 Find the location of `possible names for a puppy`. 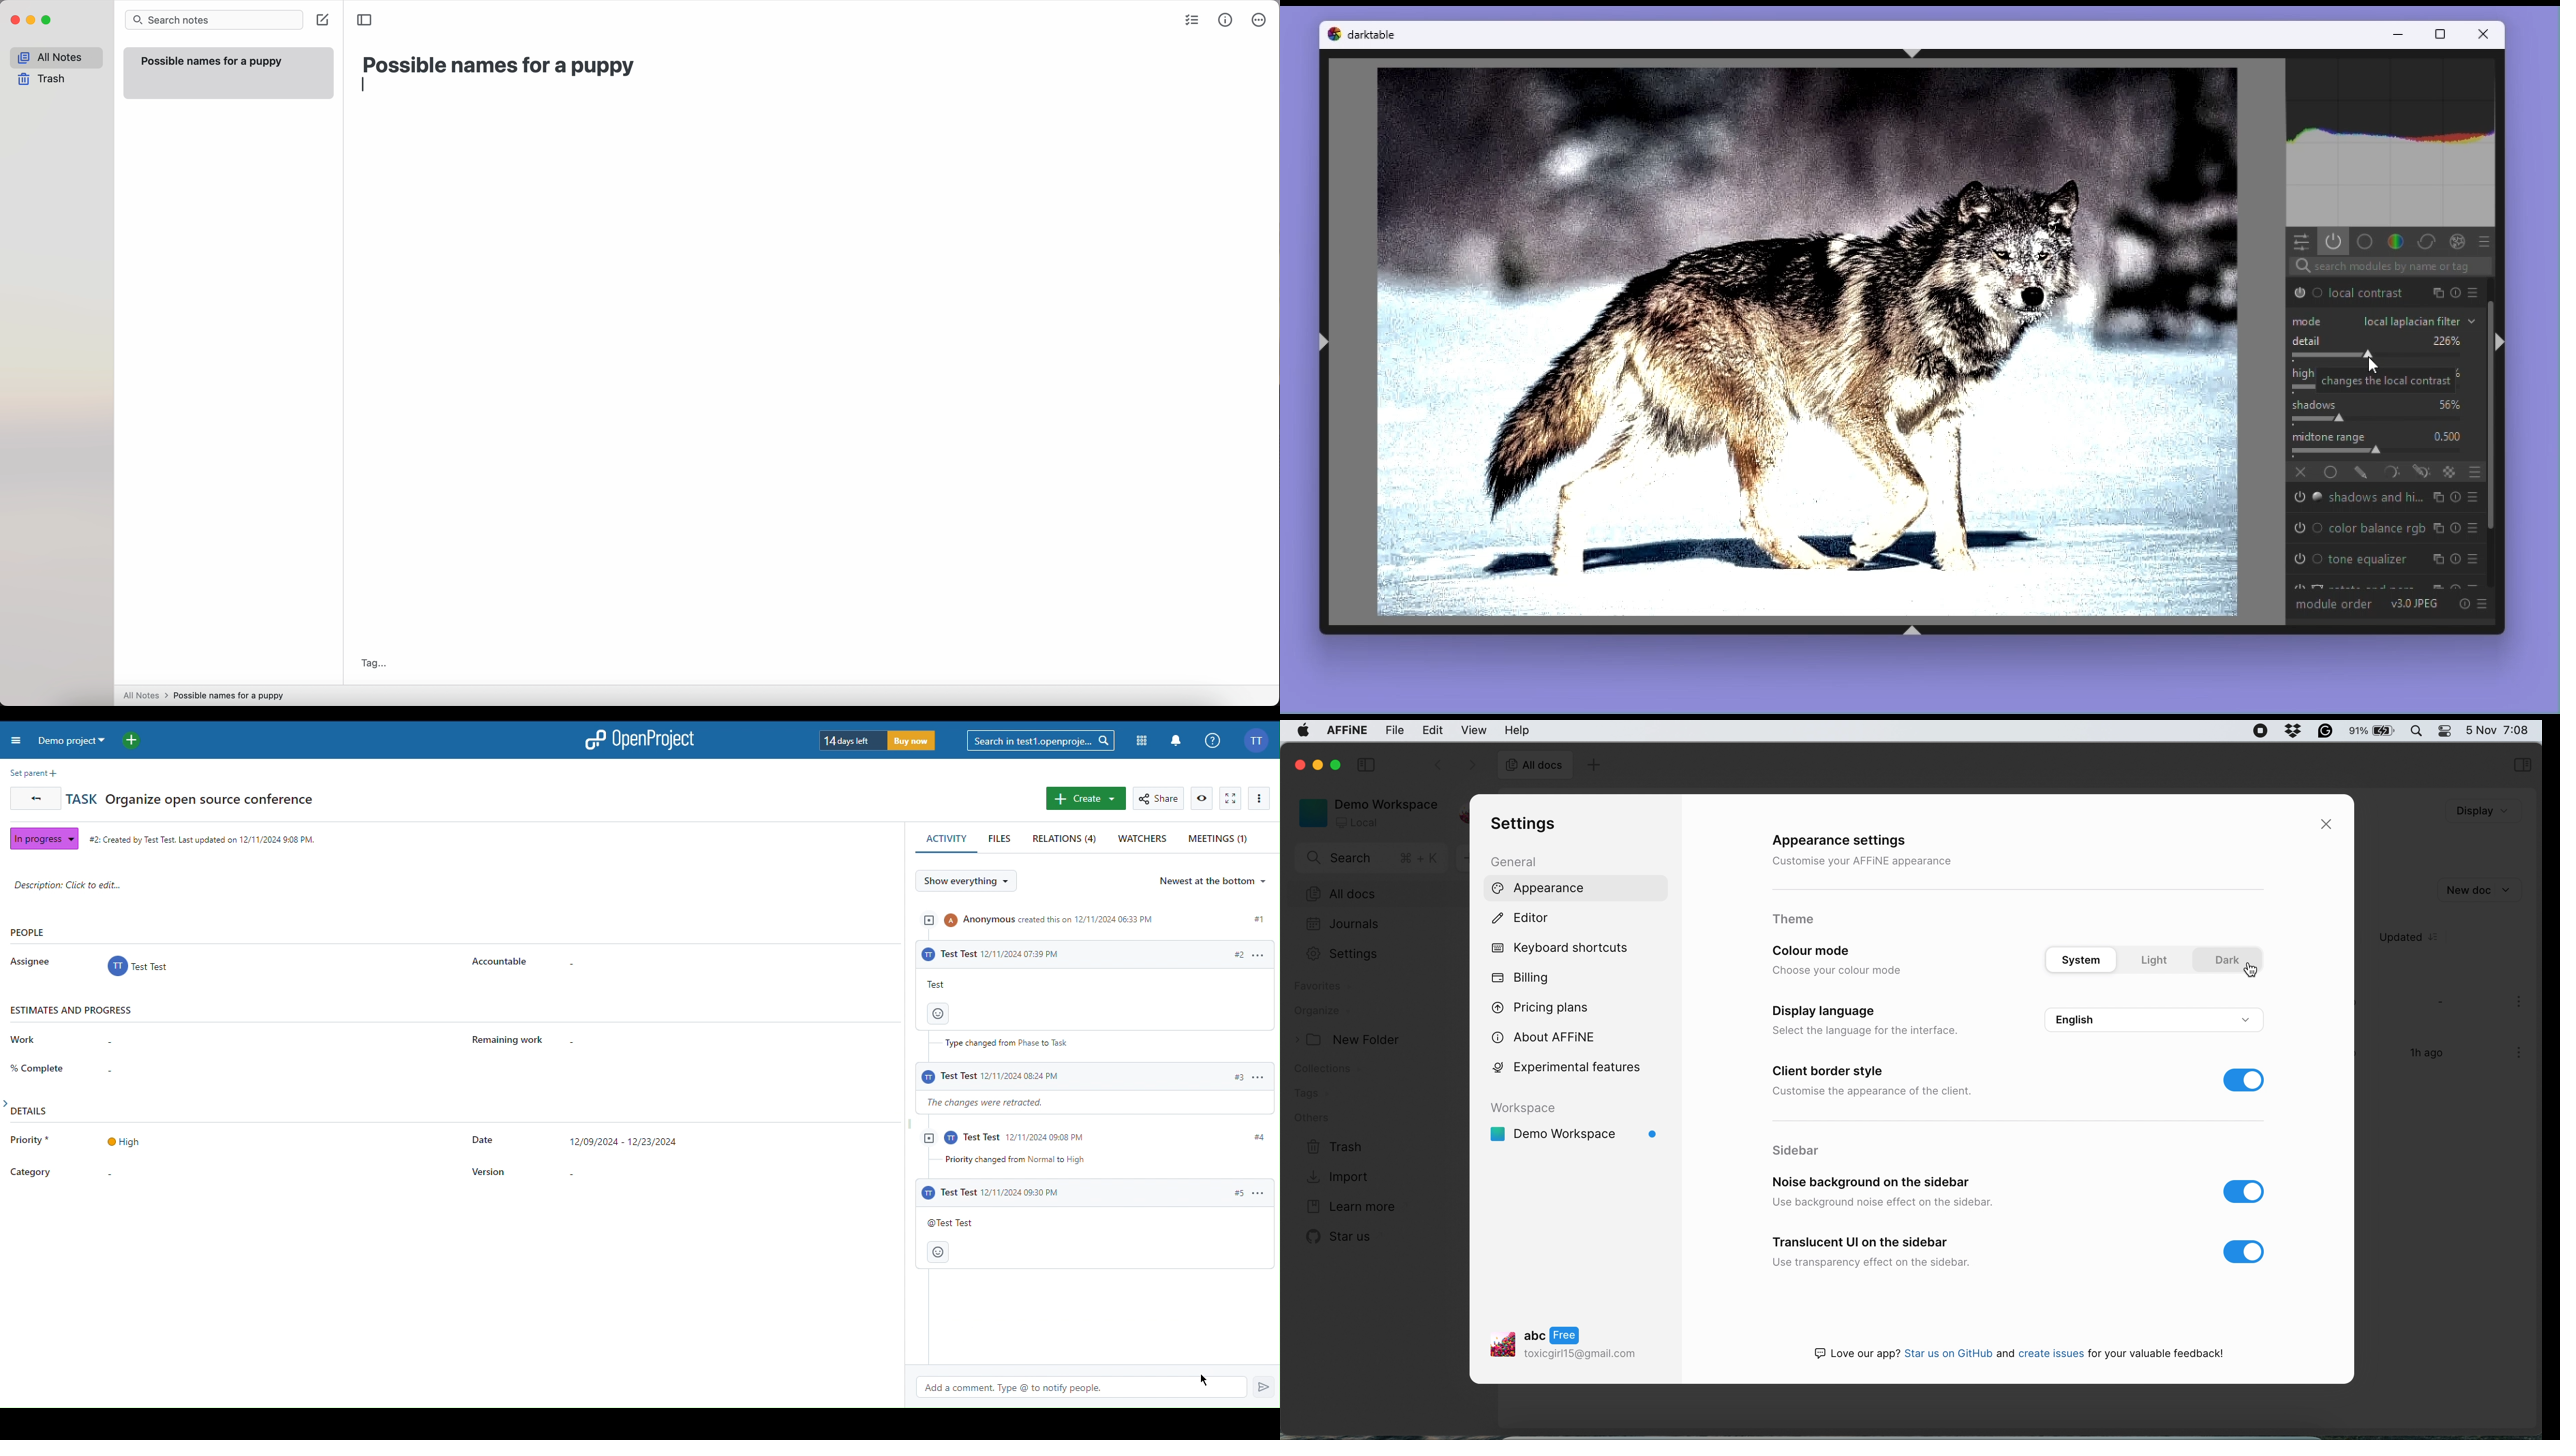

possible names for a puppy is located at coordinates (499, 66).